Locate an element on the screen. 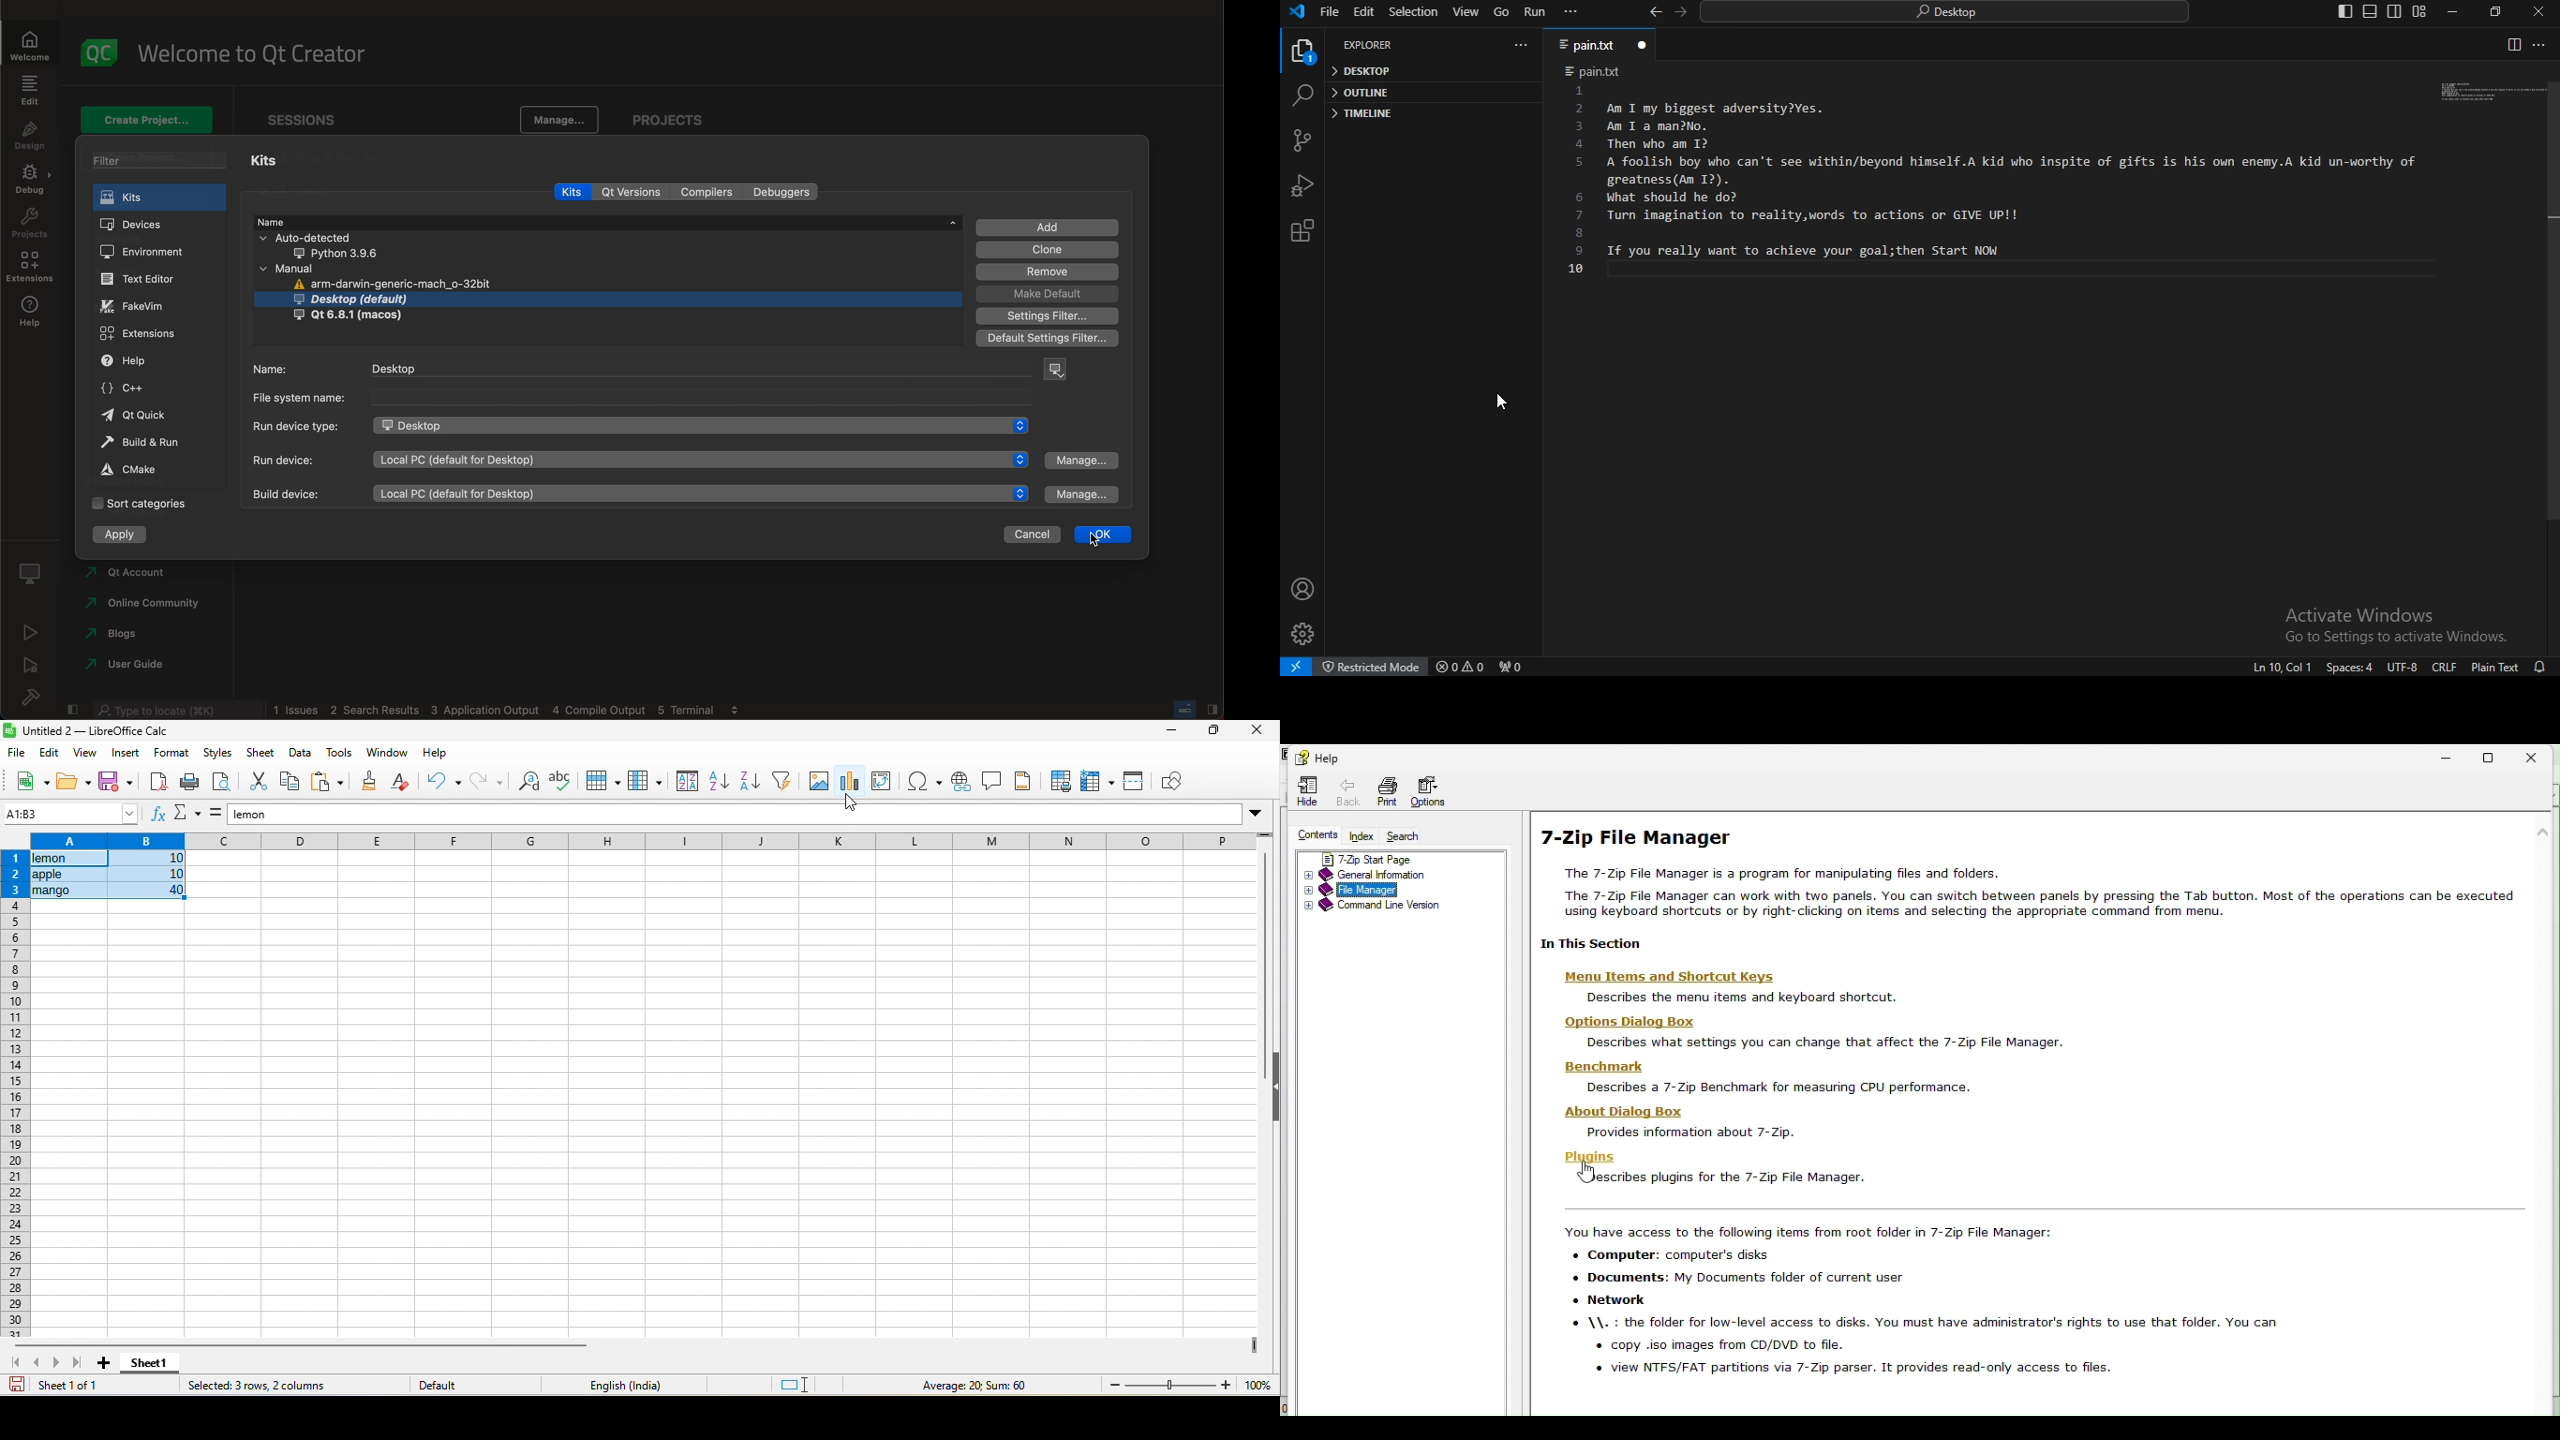  sort ascending is located at coordinates (722, 783).